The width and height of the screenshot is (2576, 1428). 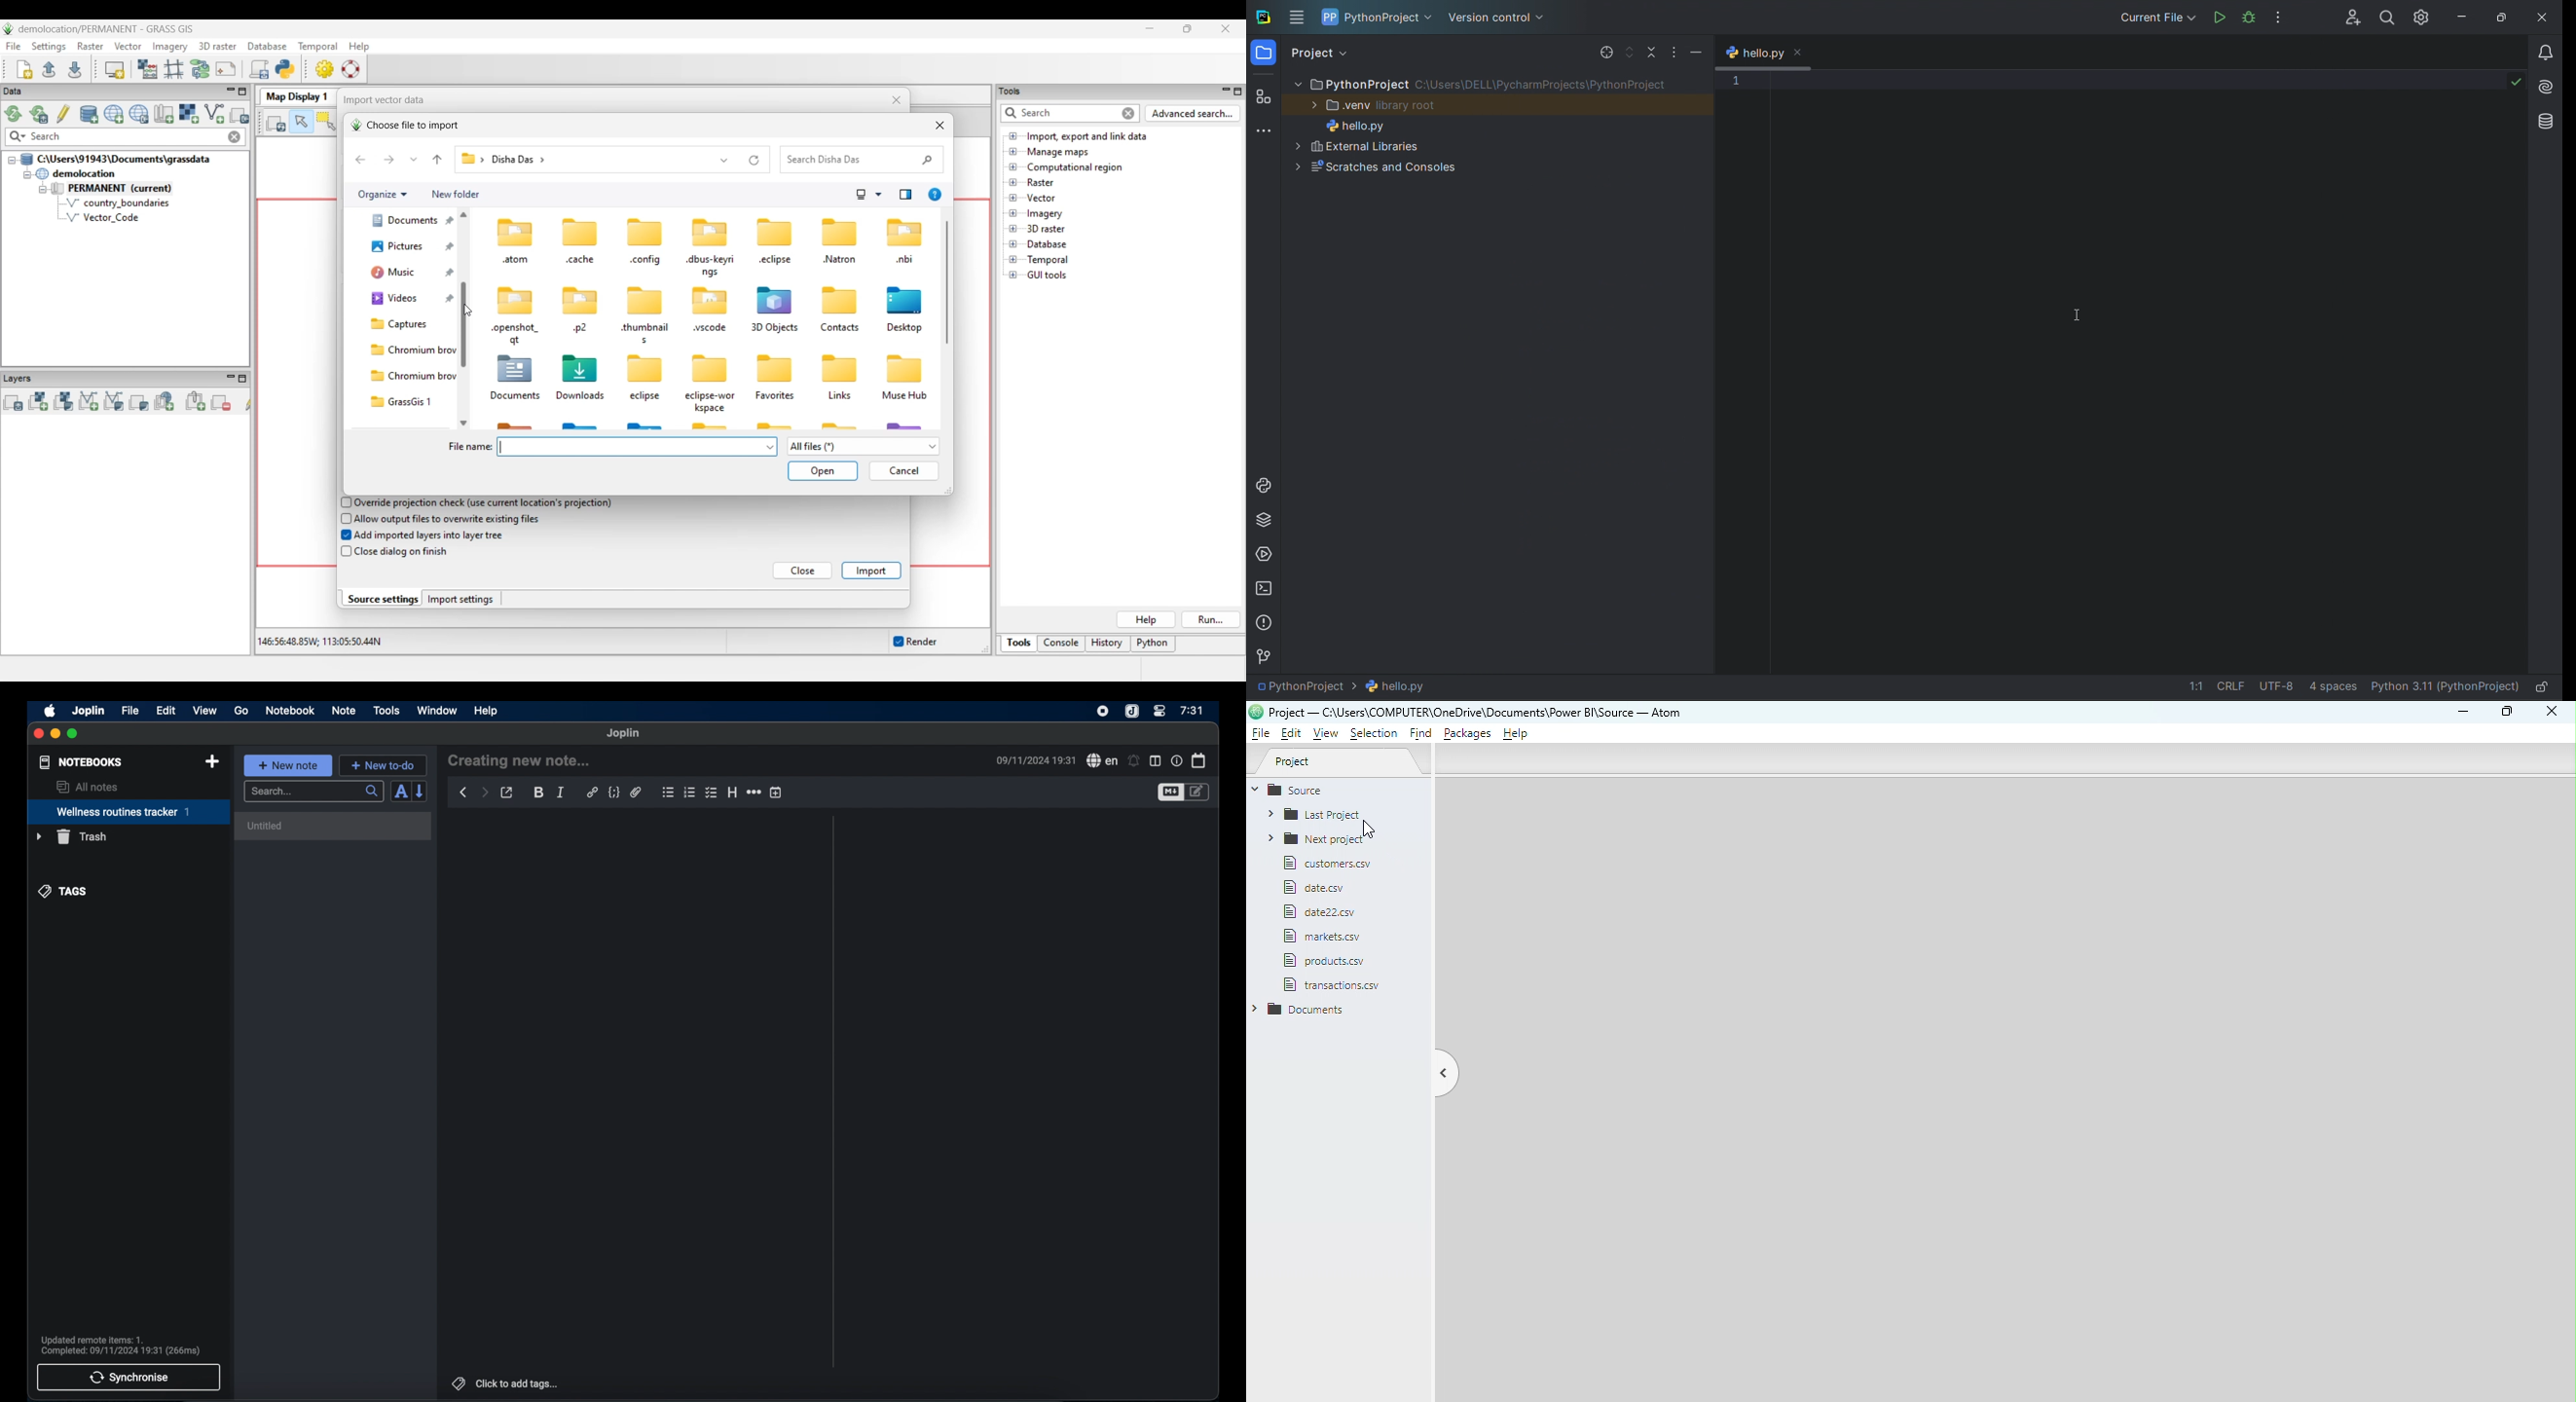 I want to click on notebooks, so click(x=81, y=762).